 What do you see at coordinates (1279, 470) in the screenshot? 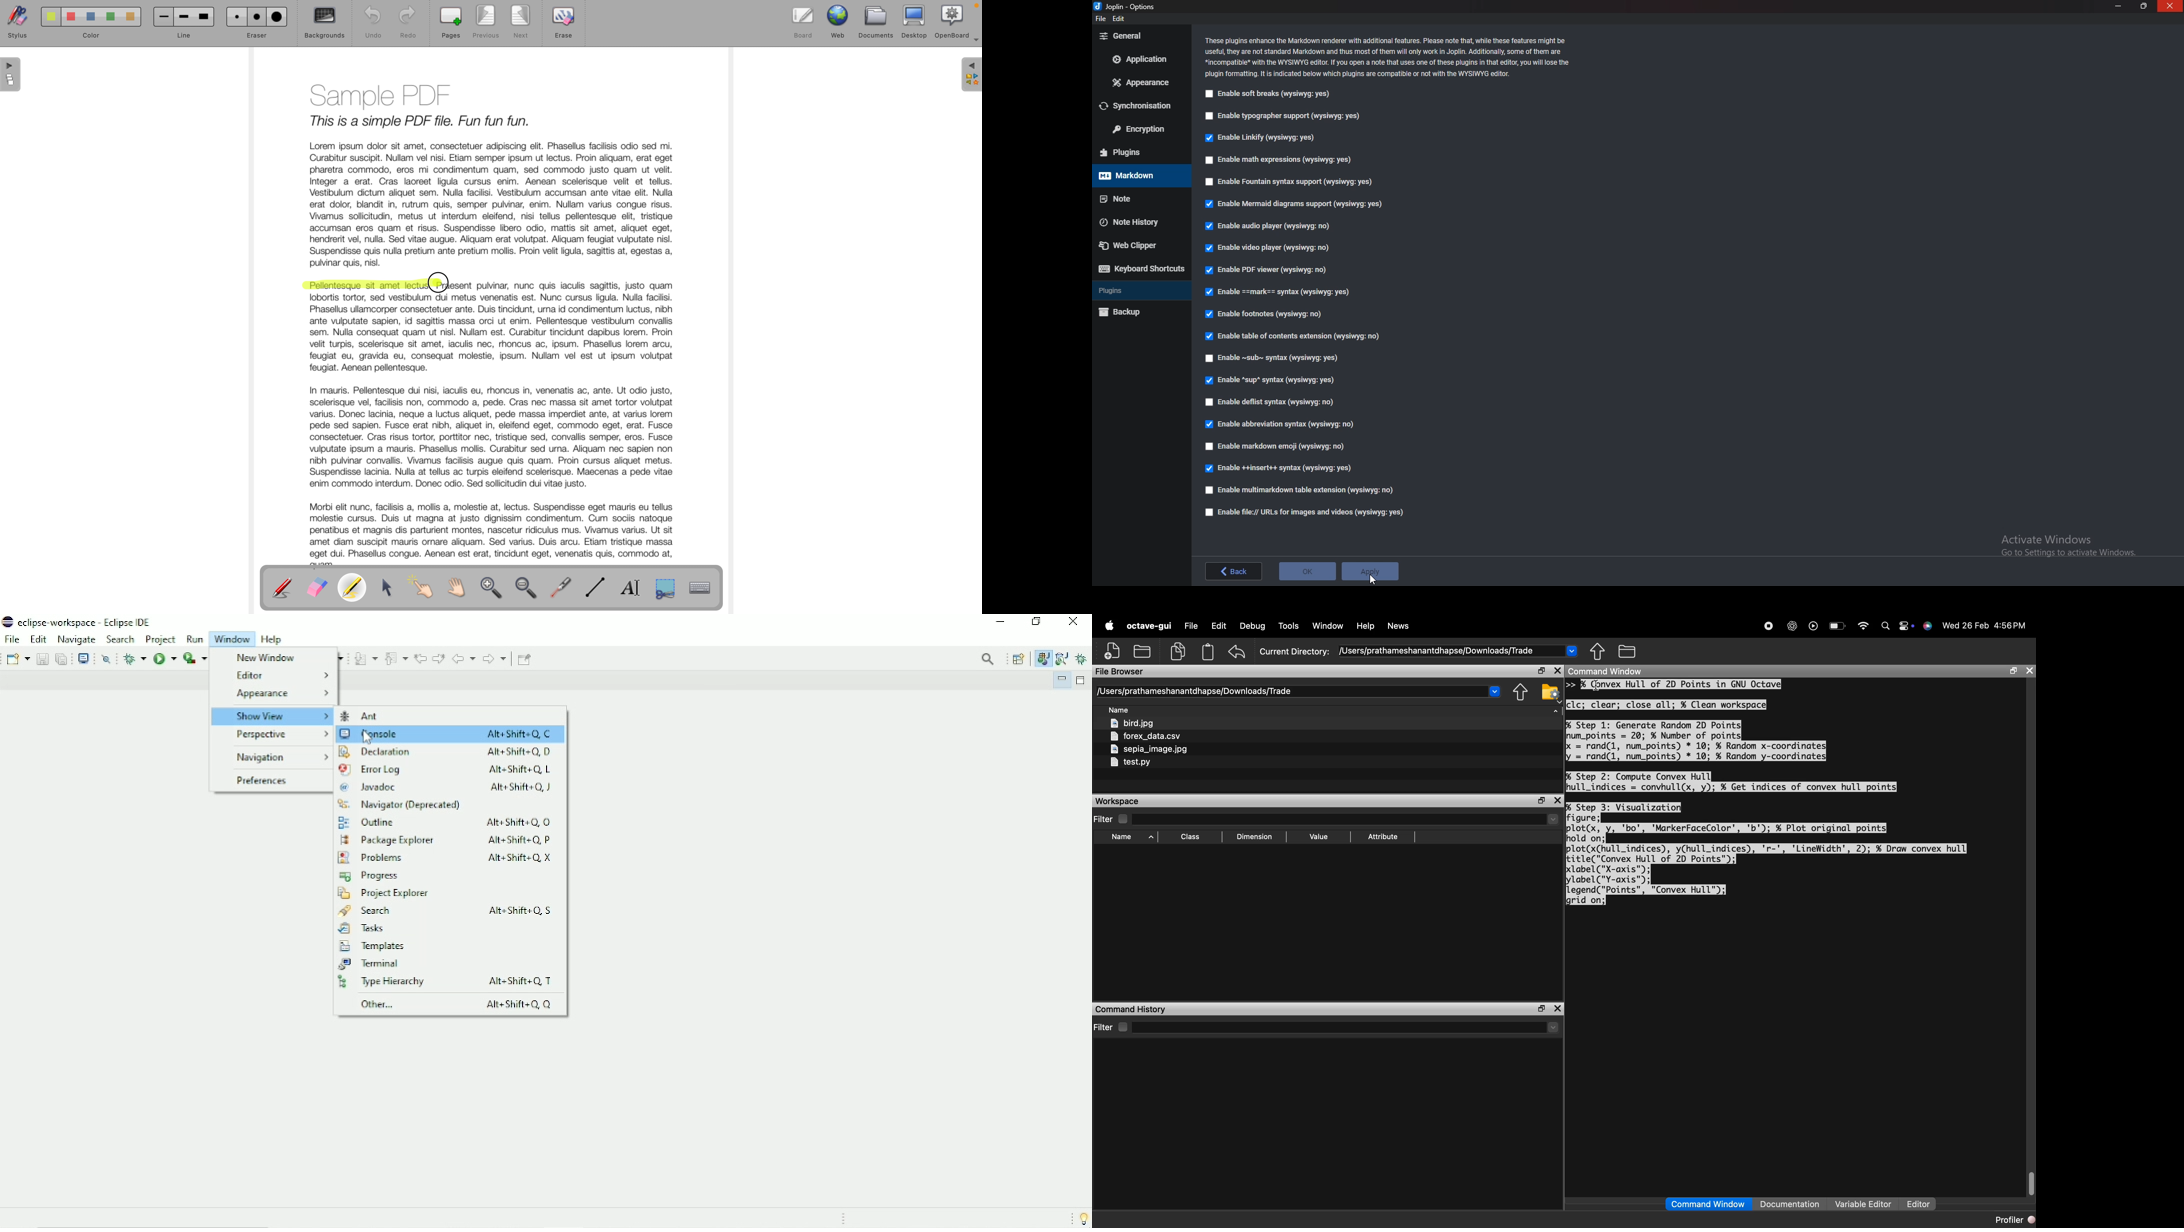
I see `Enable insert syntax` at bounding box center [1279, 470].